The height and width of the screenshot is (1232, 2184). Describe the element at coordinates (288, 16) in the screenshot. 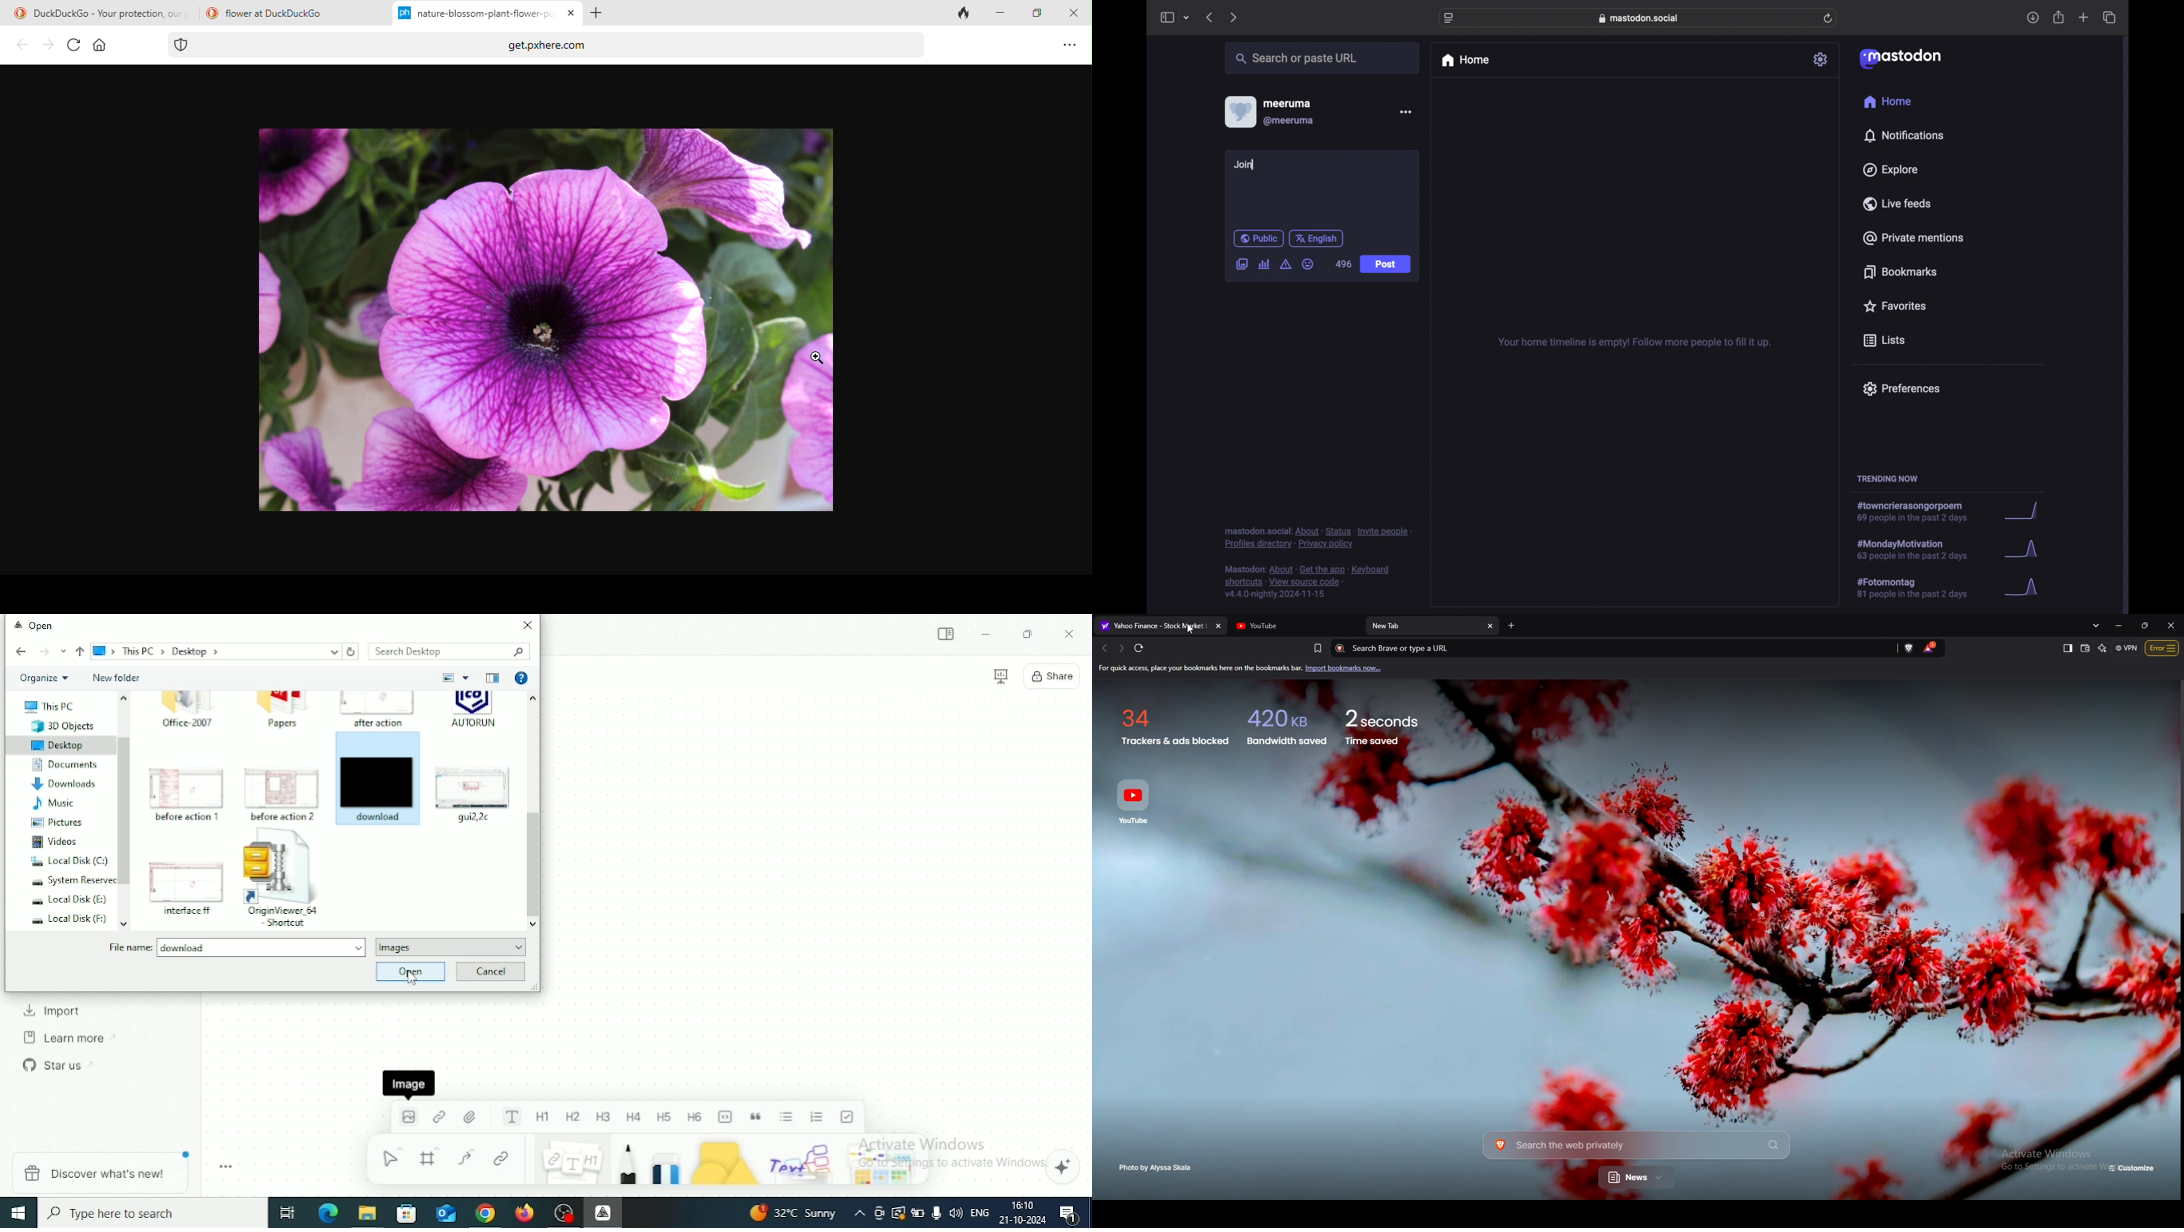

I see ` flower at DuckDuckGo` at that location.